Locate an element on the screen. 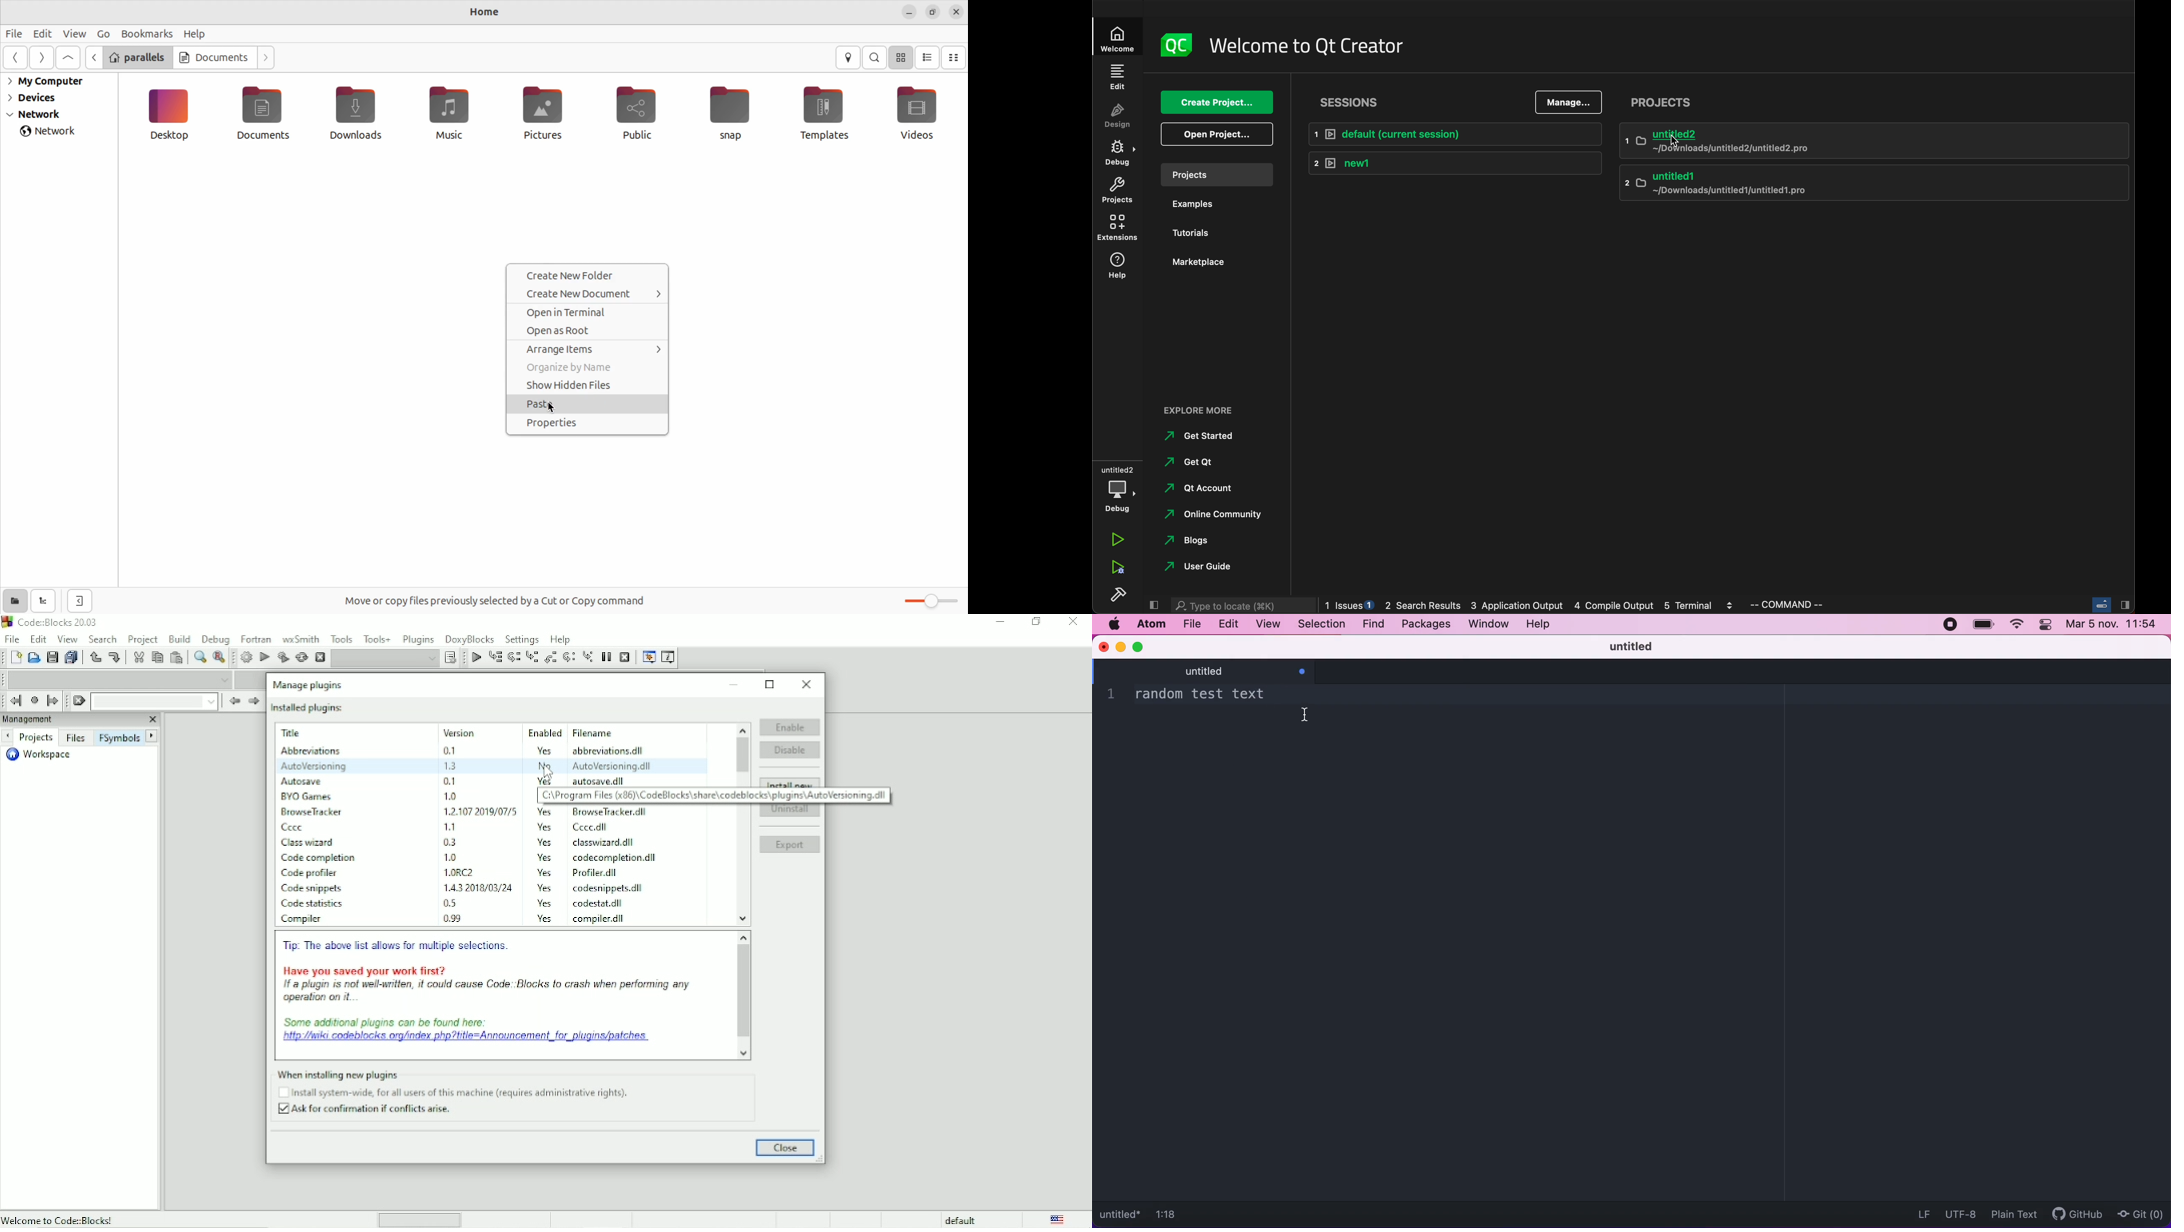 The height and width of the screenshot is (1232, 2184). Yes is located at coordinates (545, 918).